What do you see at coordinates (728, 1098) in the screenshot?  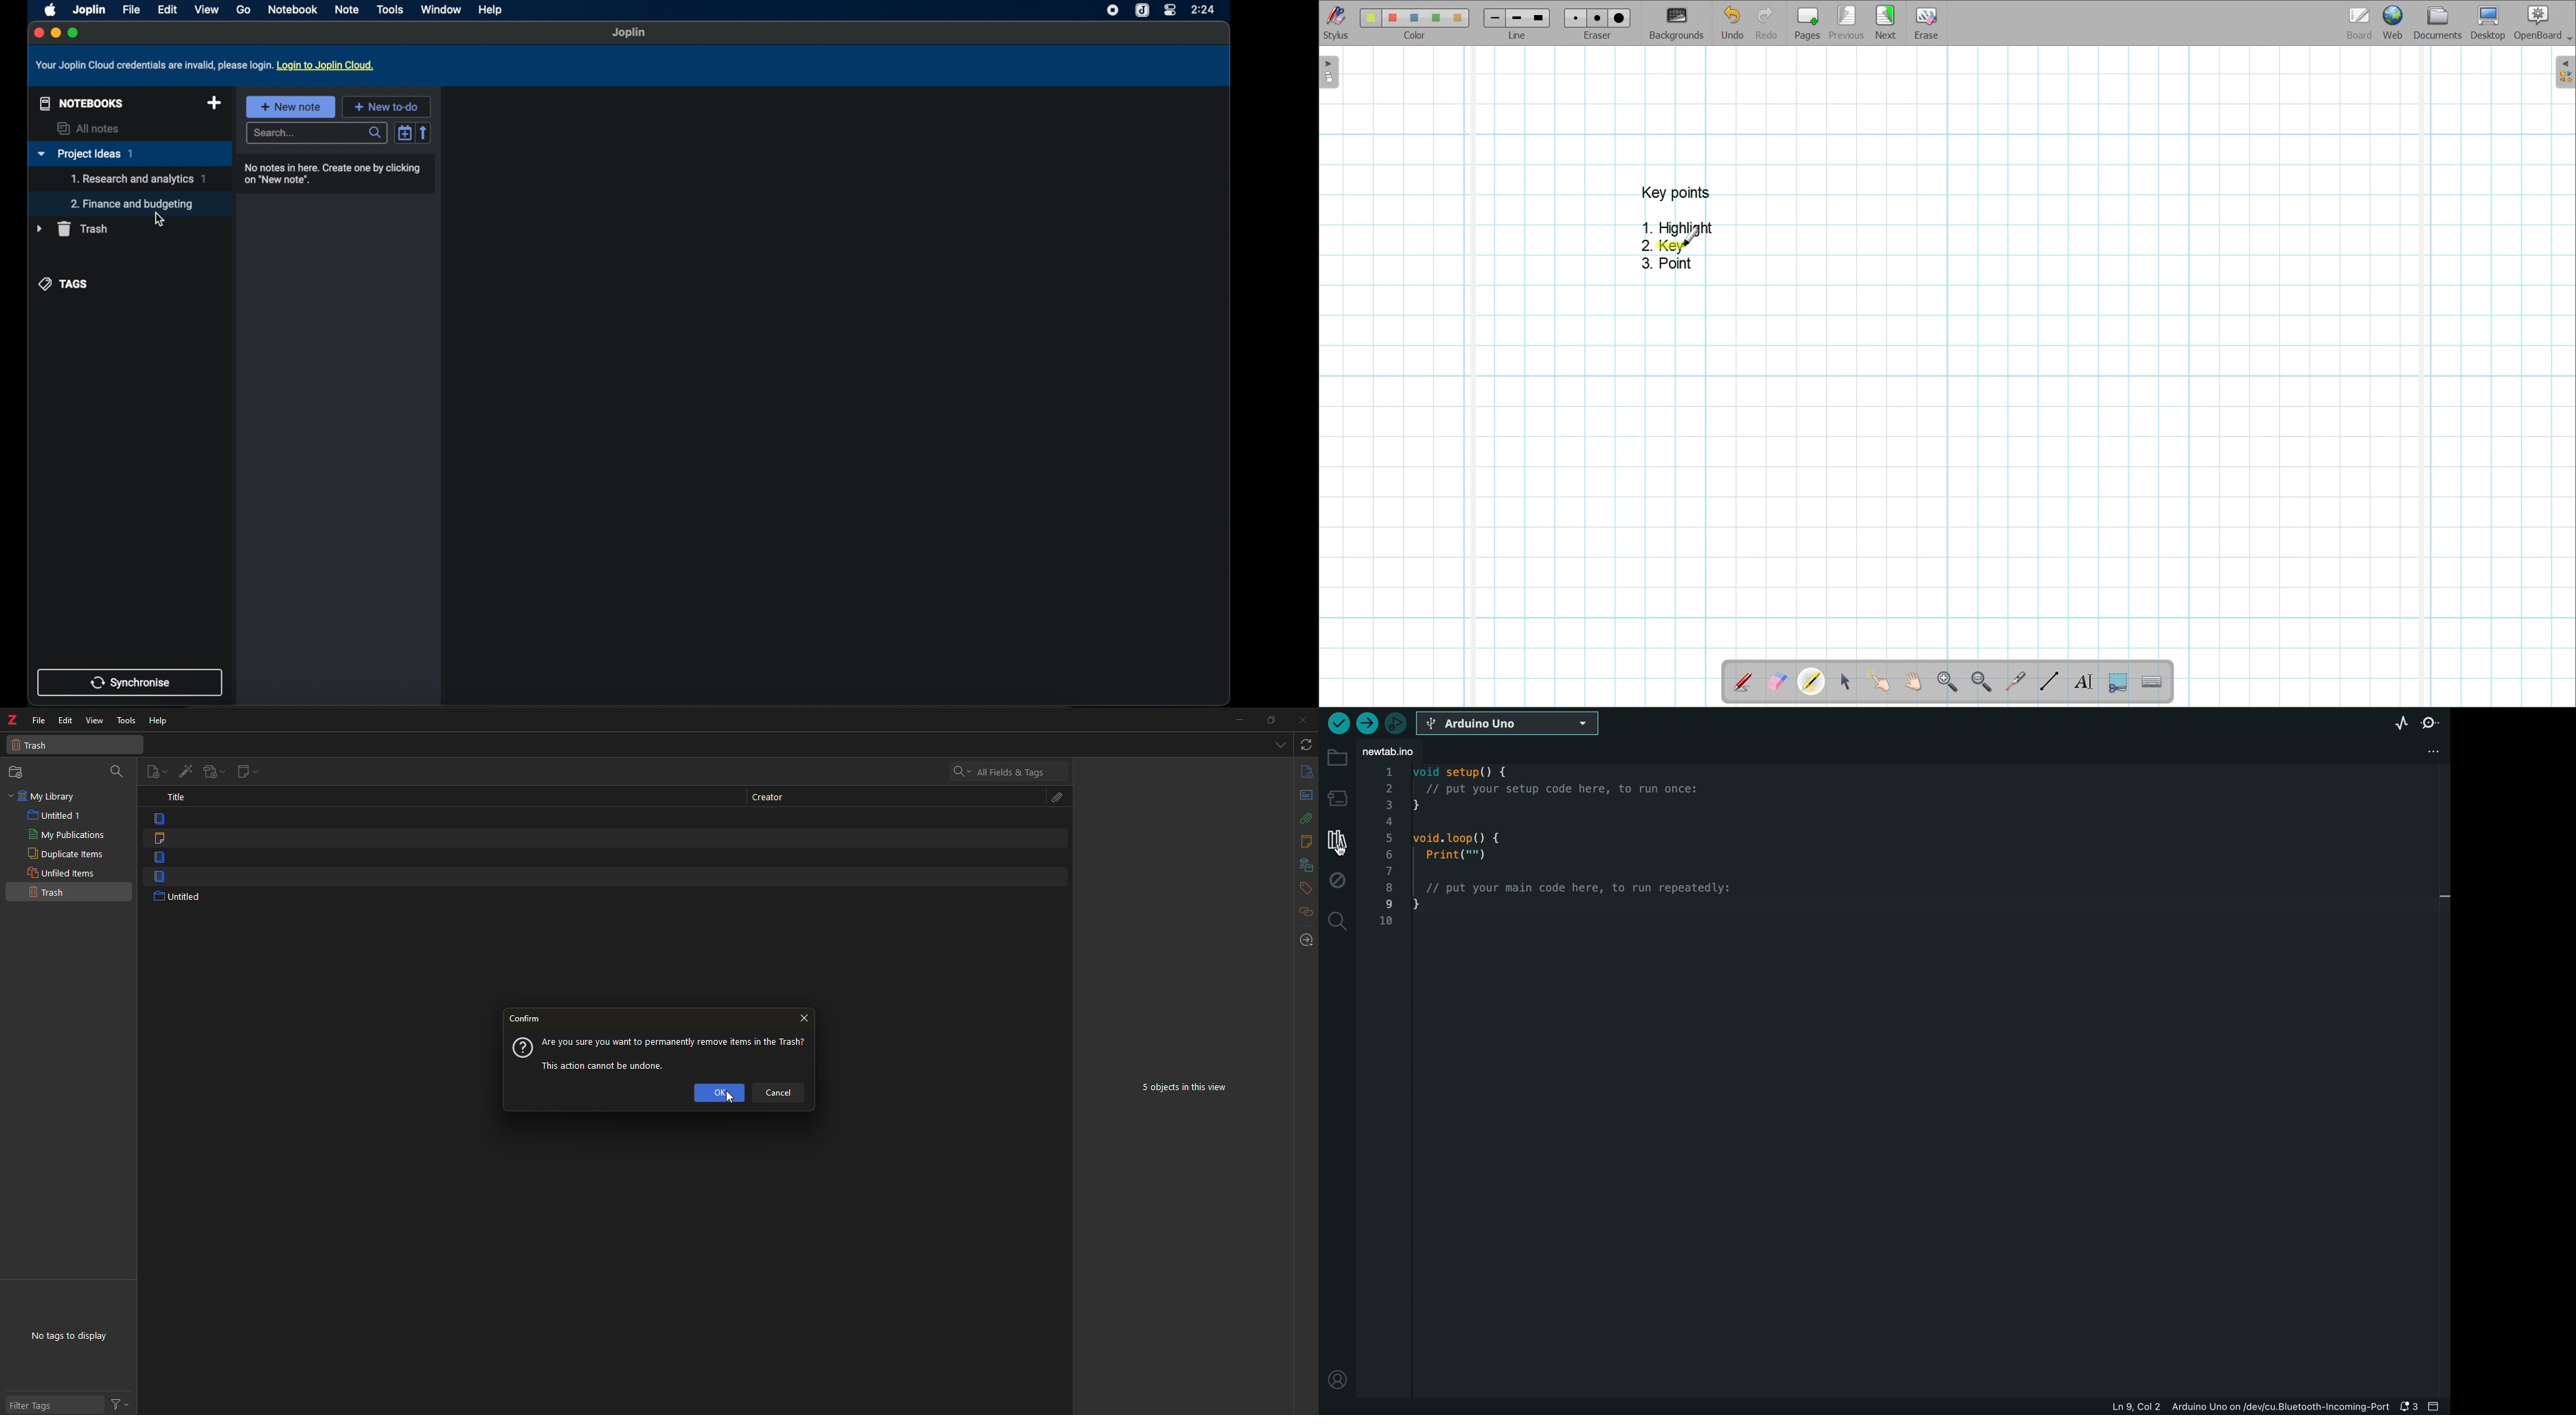 I see `cursor` at bounding box center [728, 1098].